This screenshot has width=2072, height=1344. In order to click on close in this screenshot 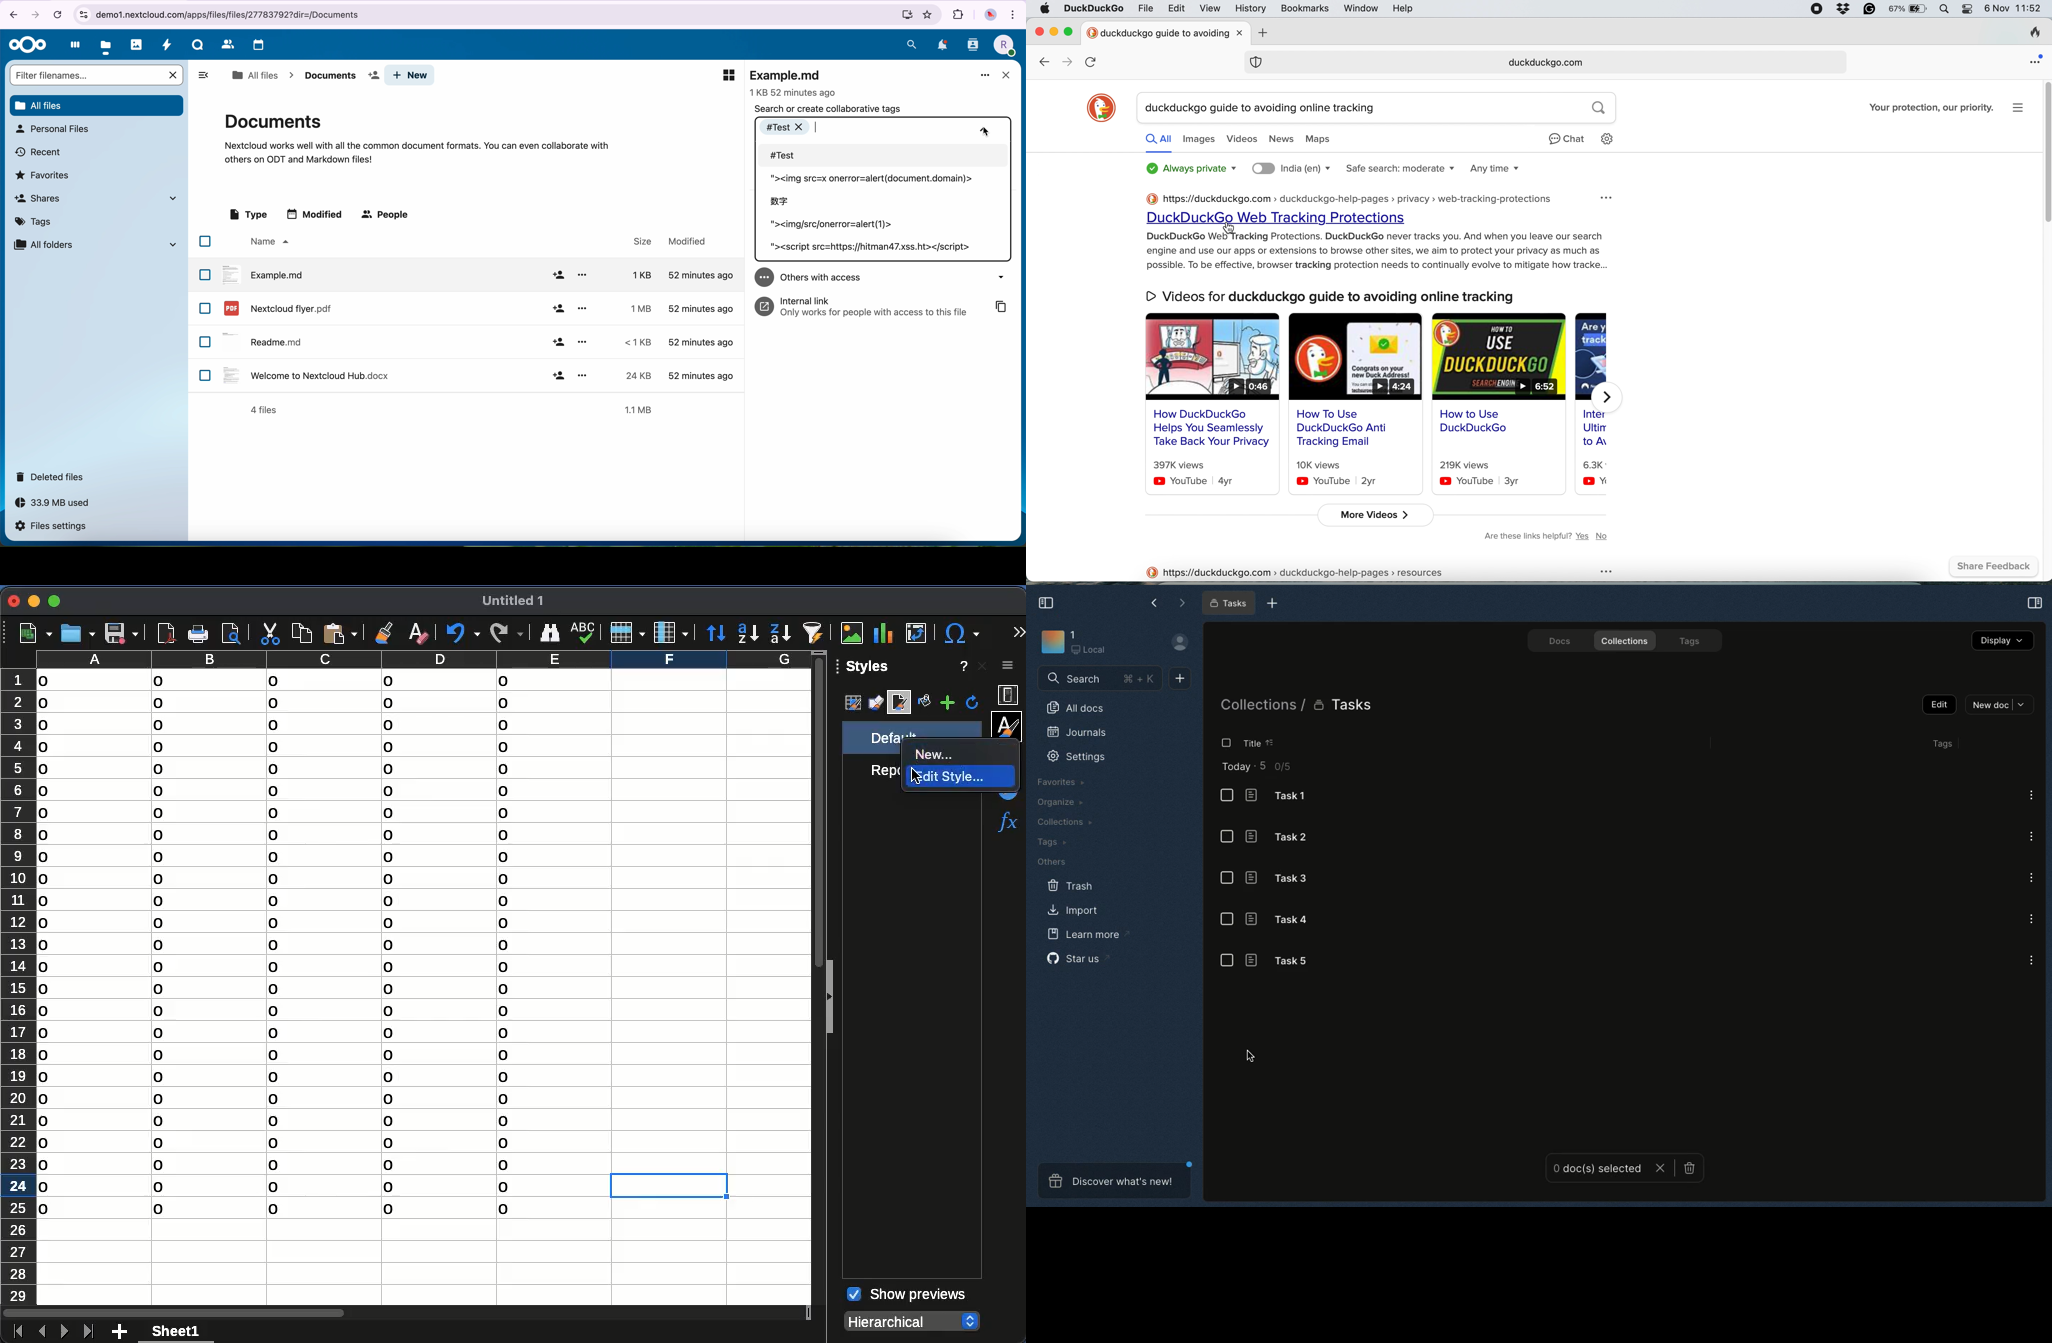, I will do `click(1006, 76)`.